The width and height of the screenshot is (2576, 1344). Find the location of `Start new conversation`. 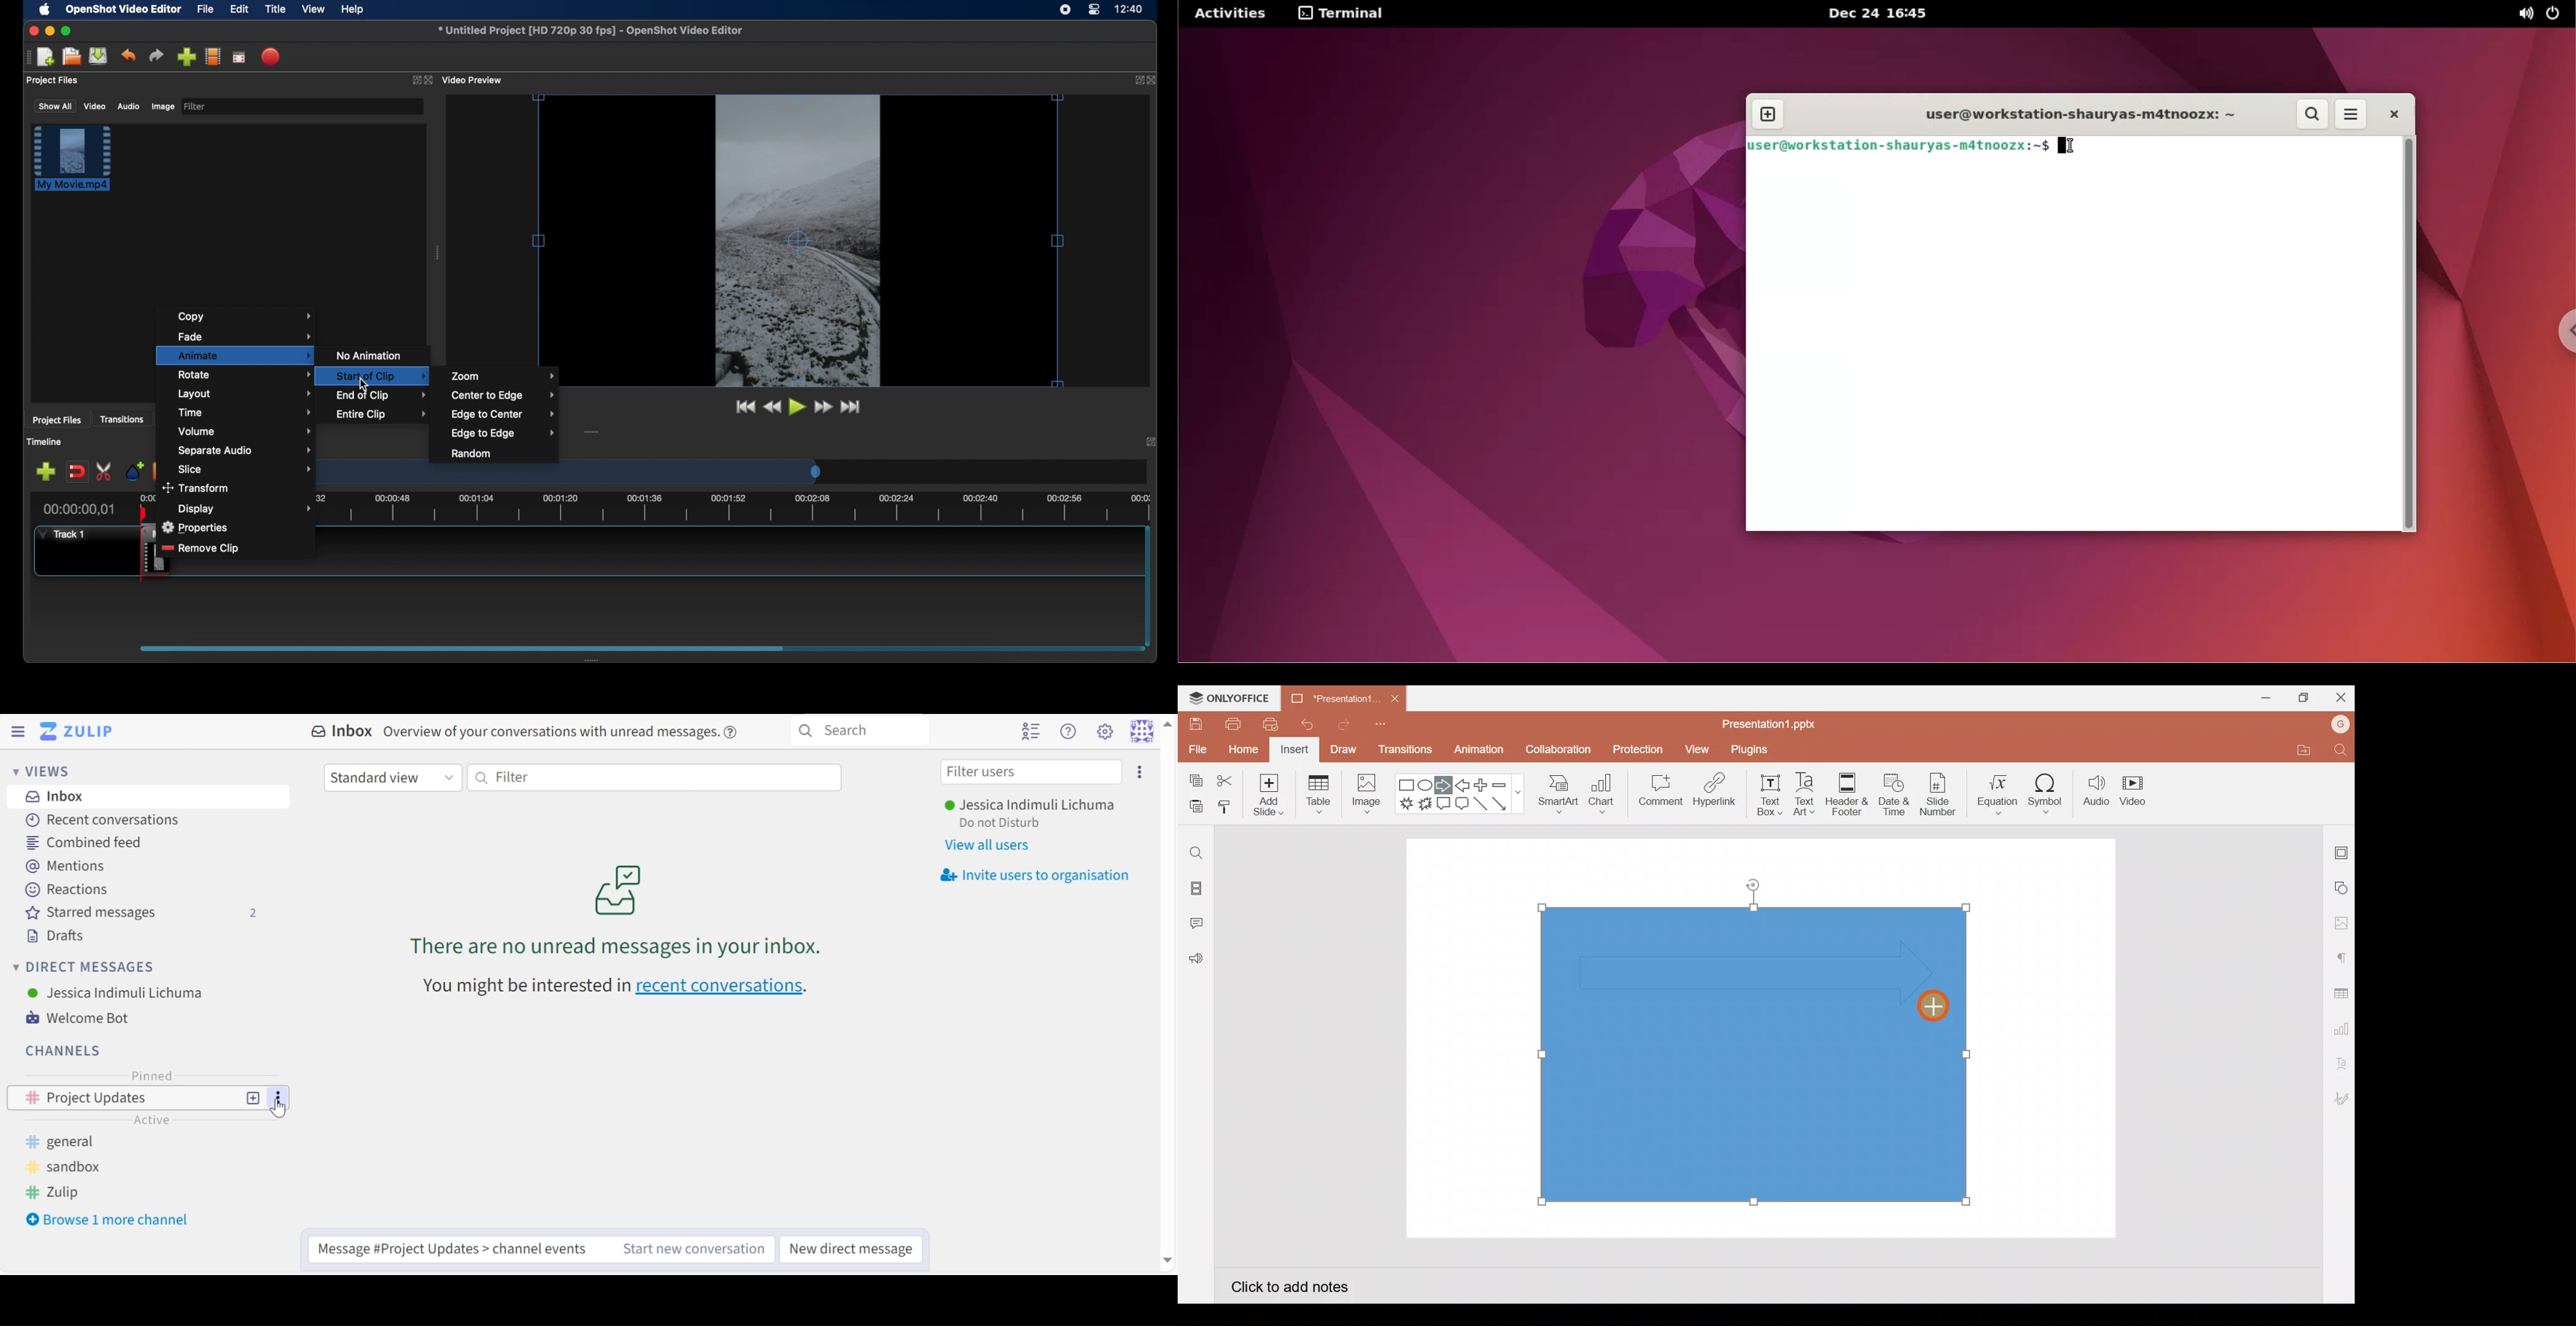

Start new conversation is located at coordinates (695, 1250).